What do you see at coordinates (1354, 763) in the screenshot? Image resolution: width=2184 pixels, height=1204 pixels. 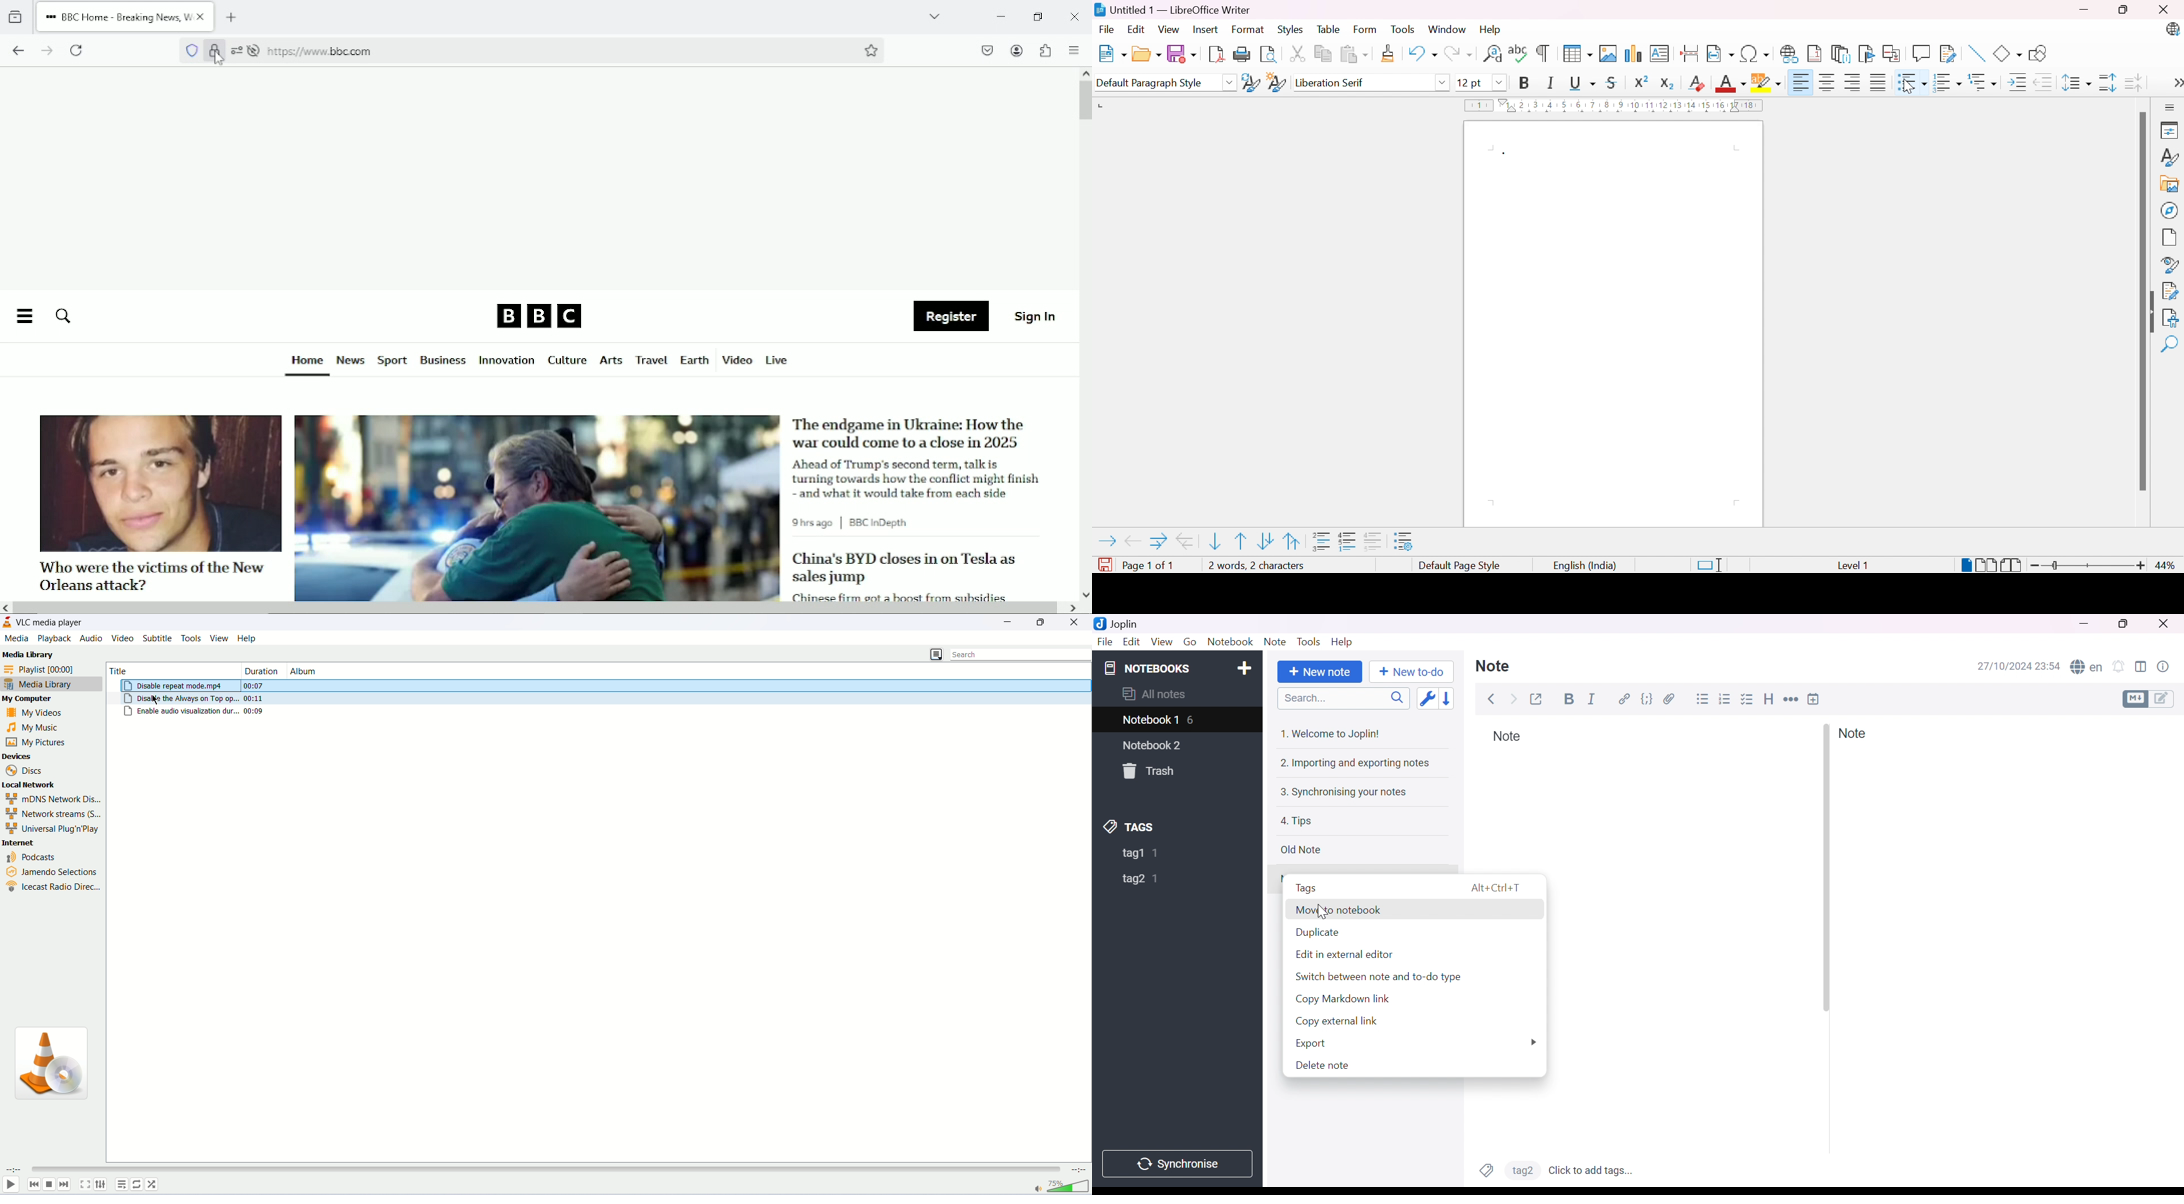 I see `2. Importing and exporting notes` at bounding box center [1354, 763].